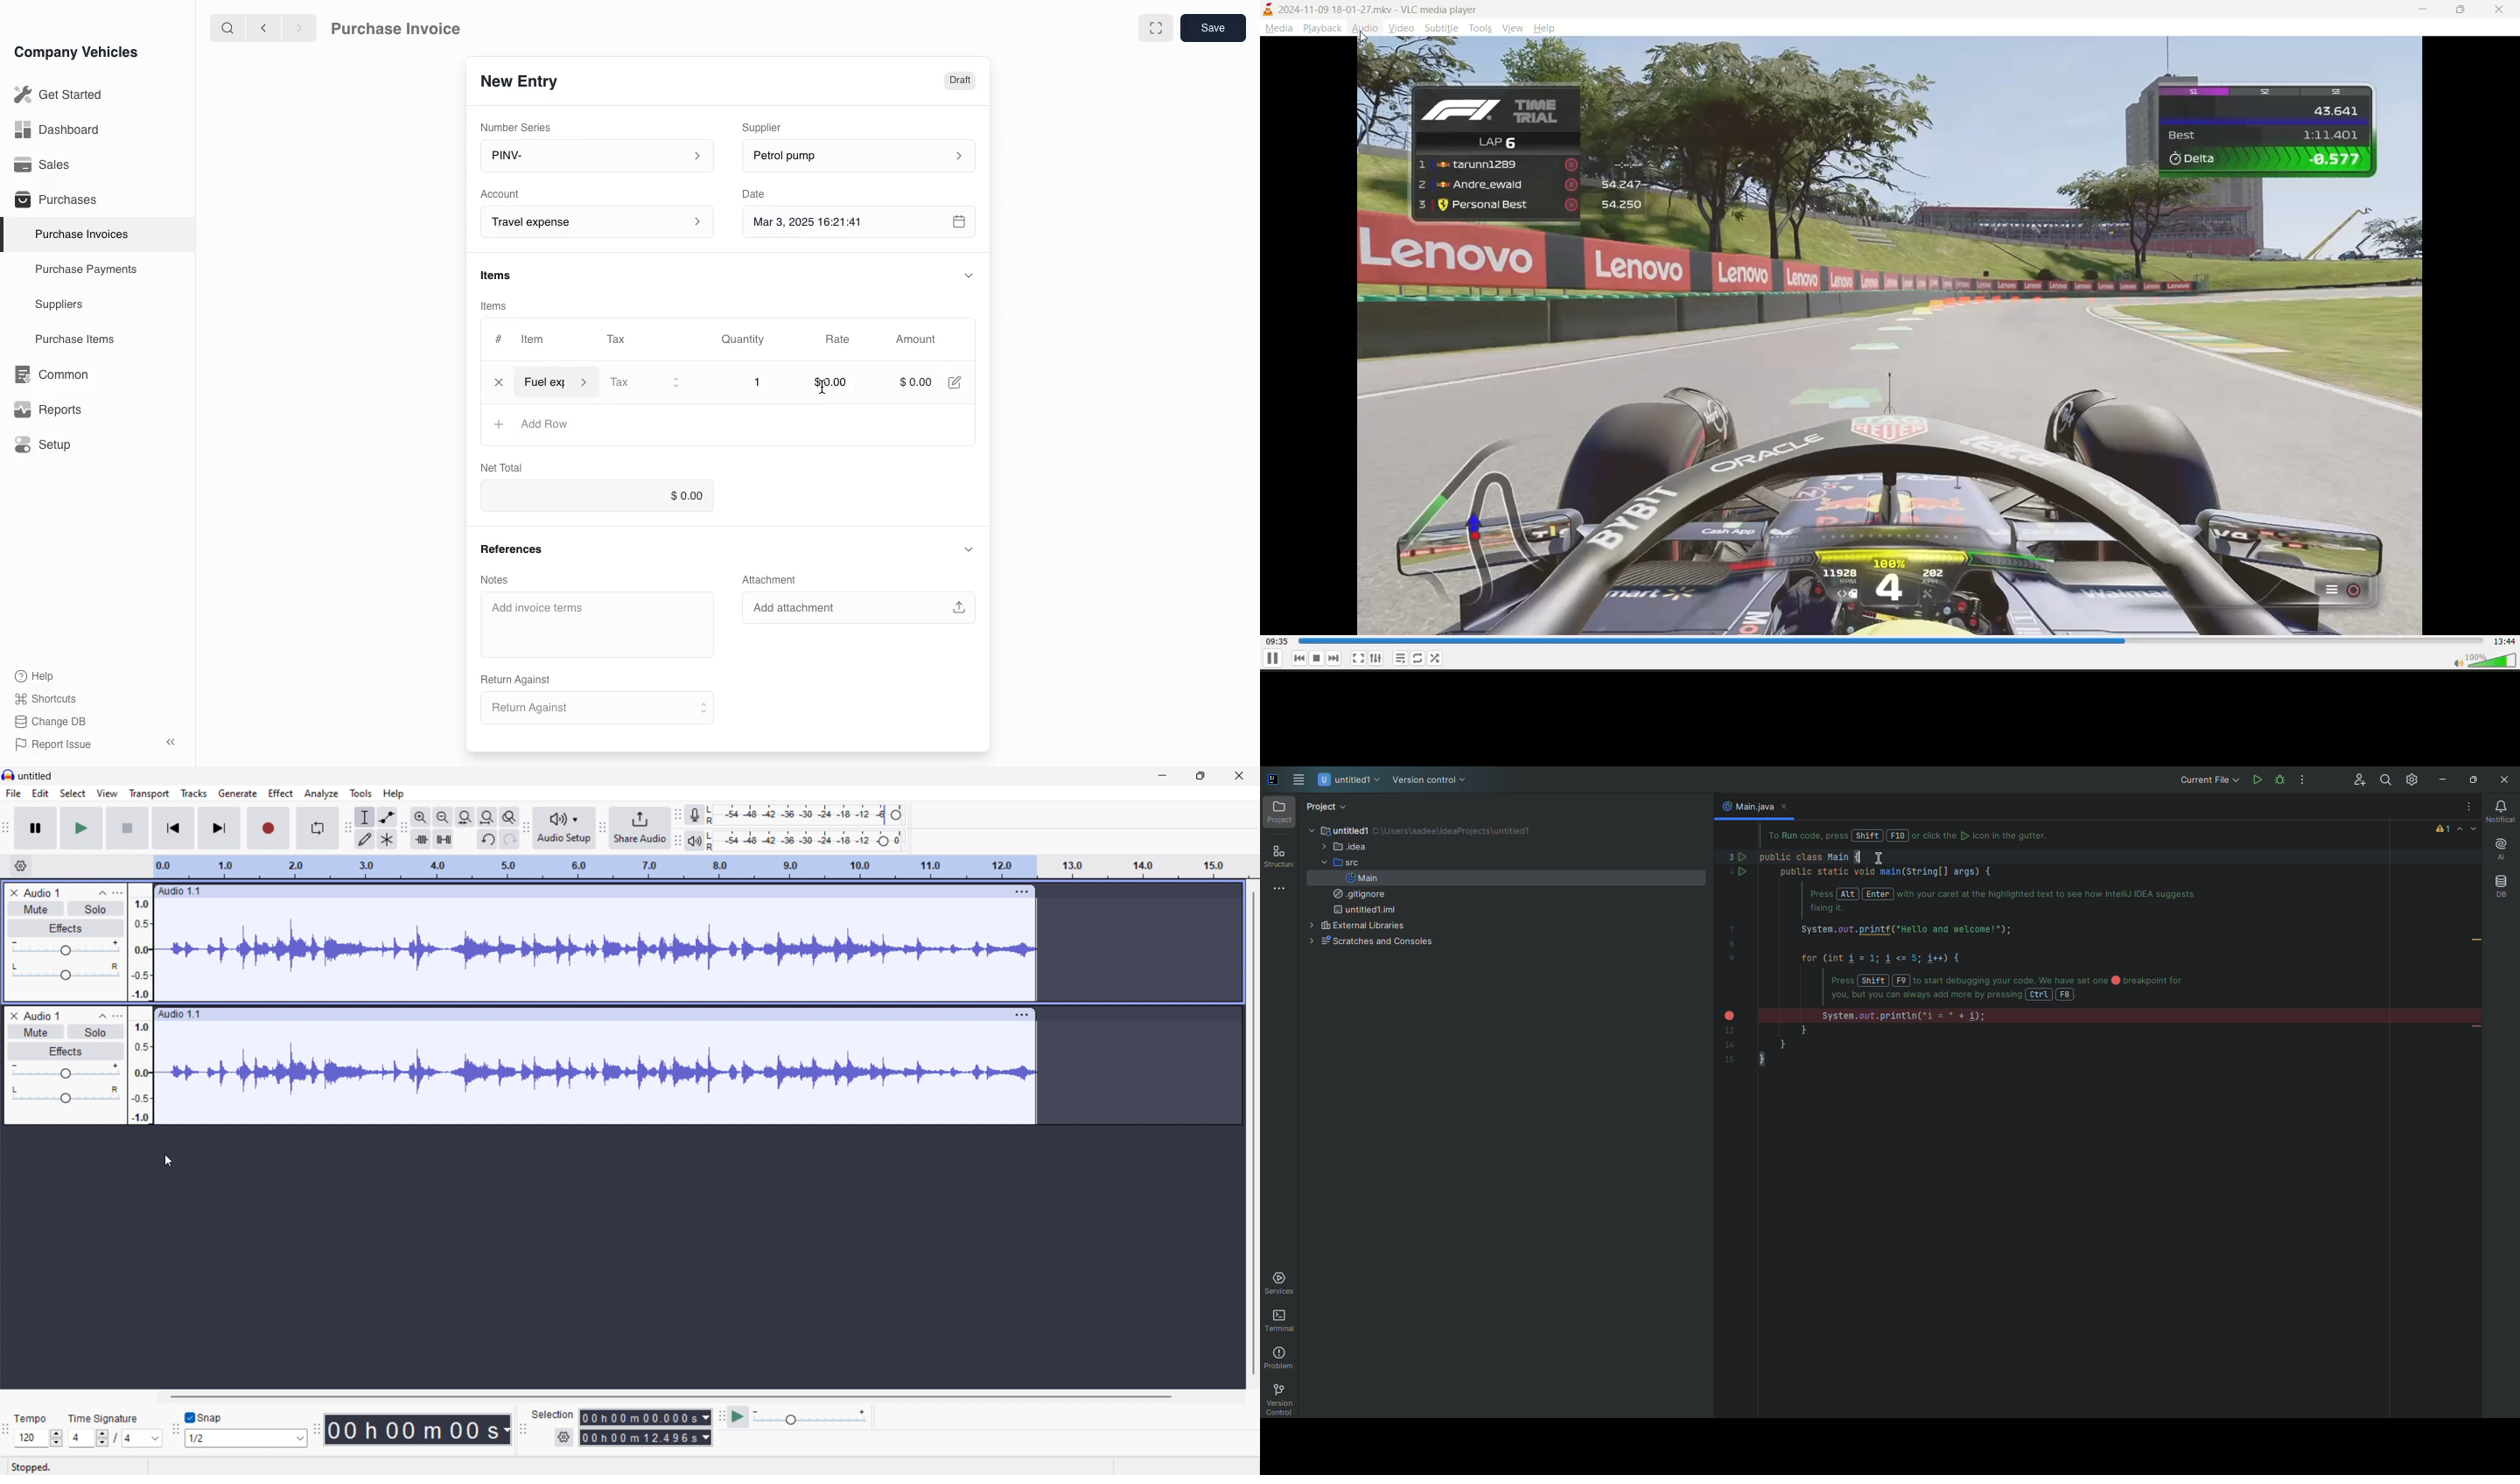 Image resolution: width=2520 pixels, height=1484 pixels. Describe the element at coordinates (188, 1418) in the screenshot. I see `Checkbox` at that location.